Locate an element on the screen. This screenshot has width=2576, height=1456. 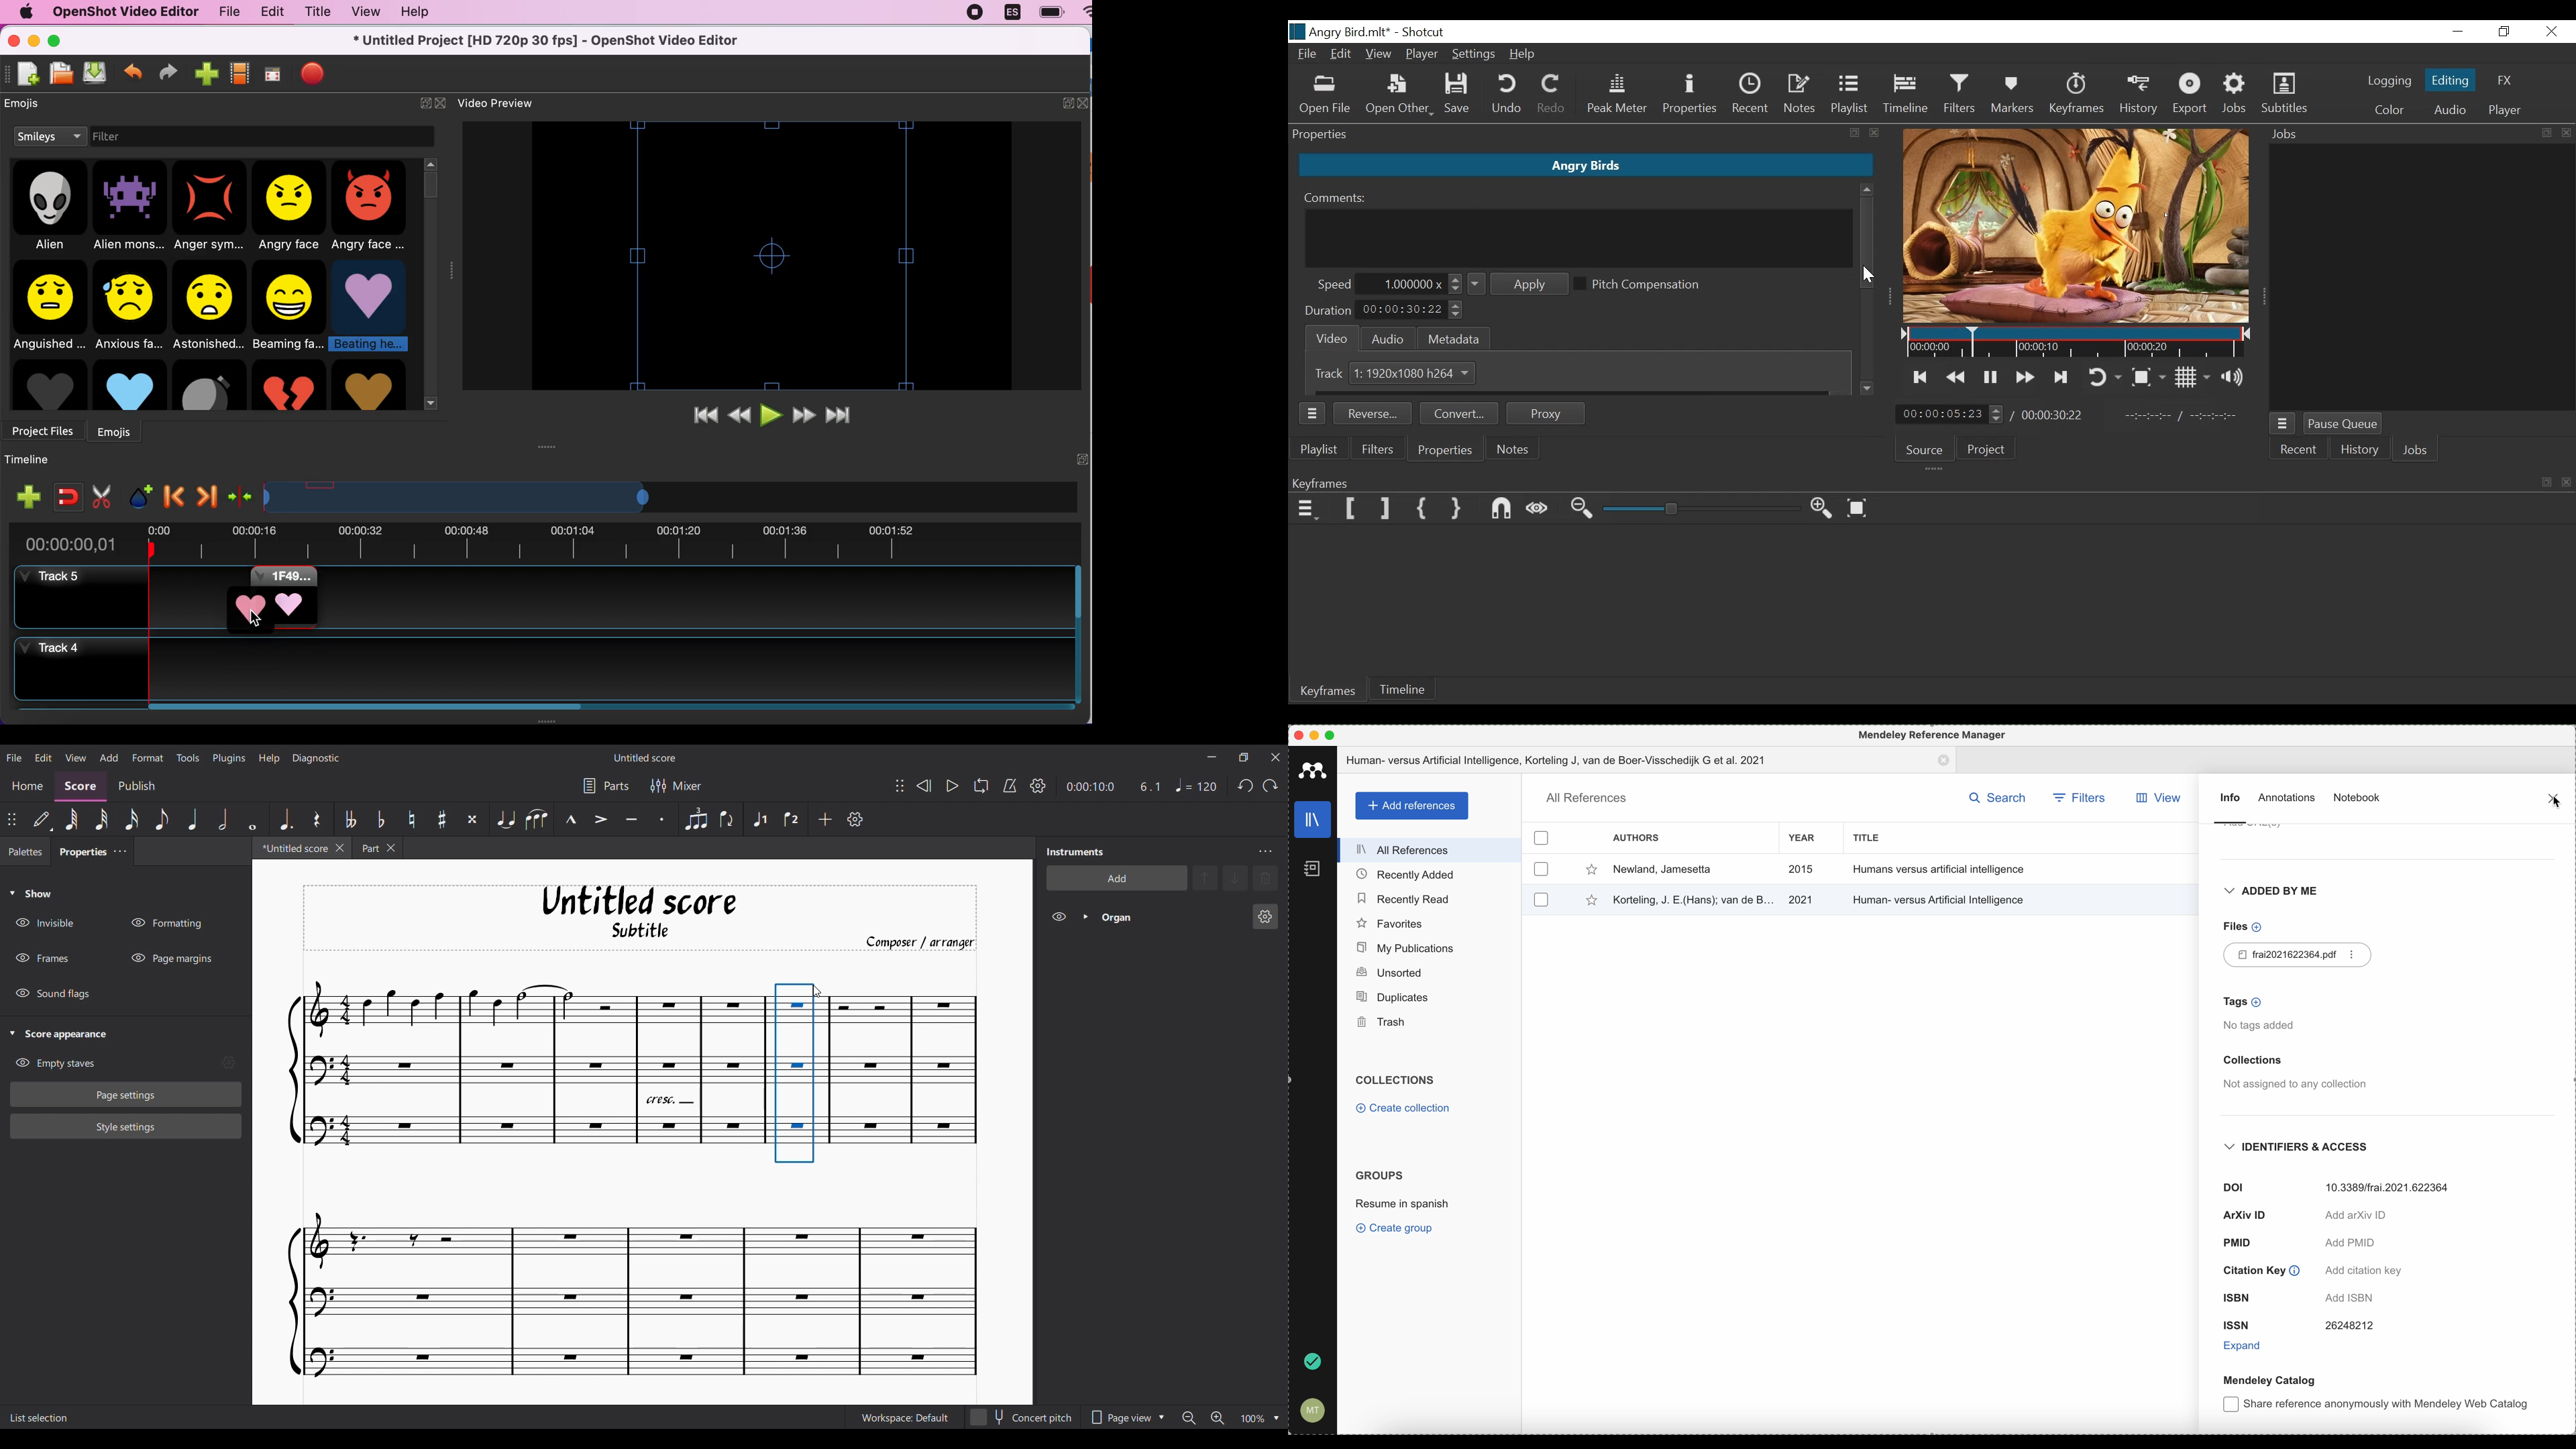
Show interface in a smaller tab is located at coordinates (1244, 757).